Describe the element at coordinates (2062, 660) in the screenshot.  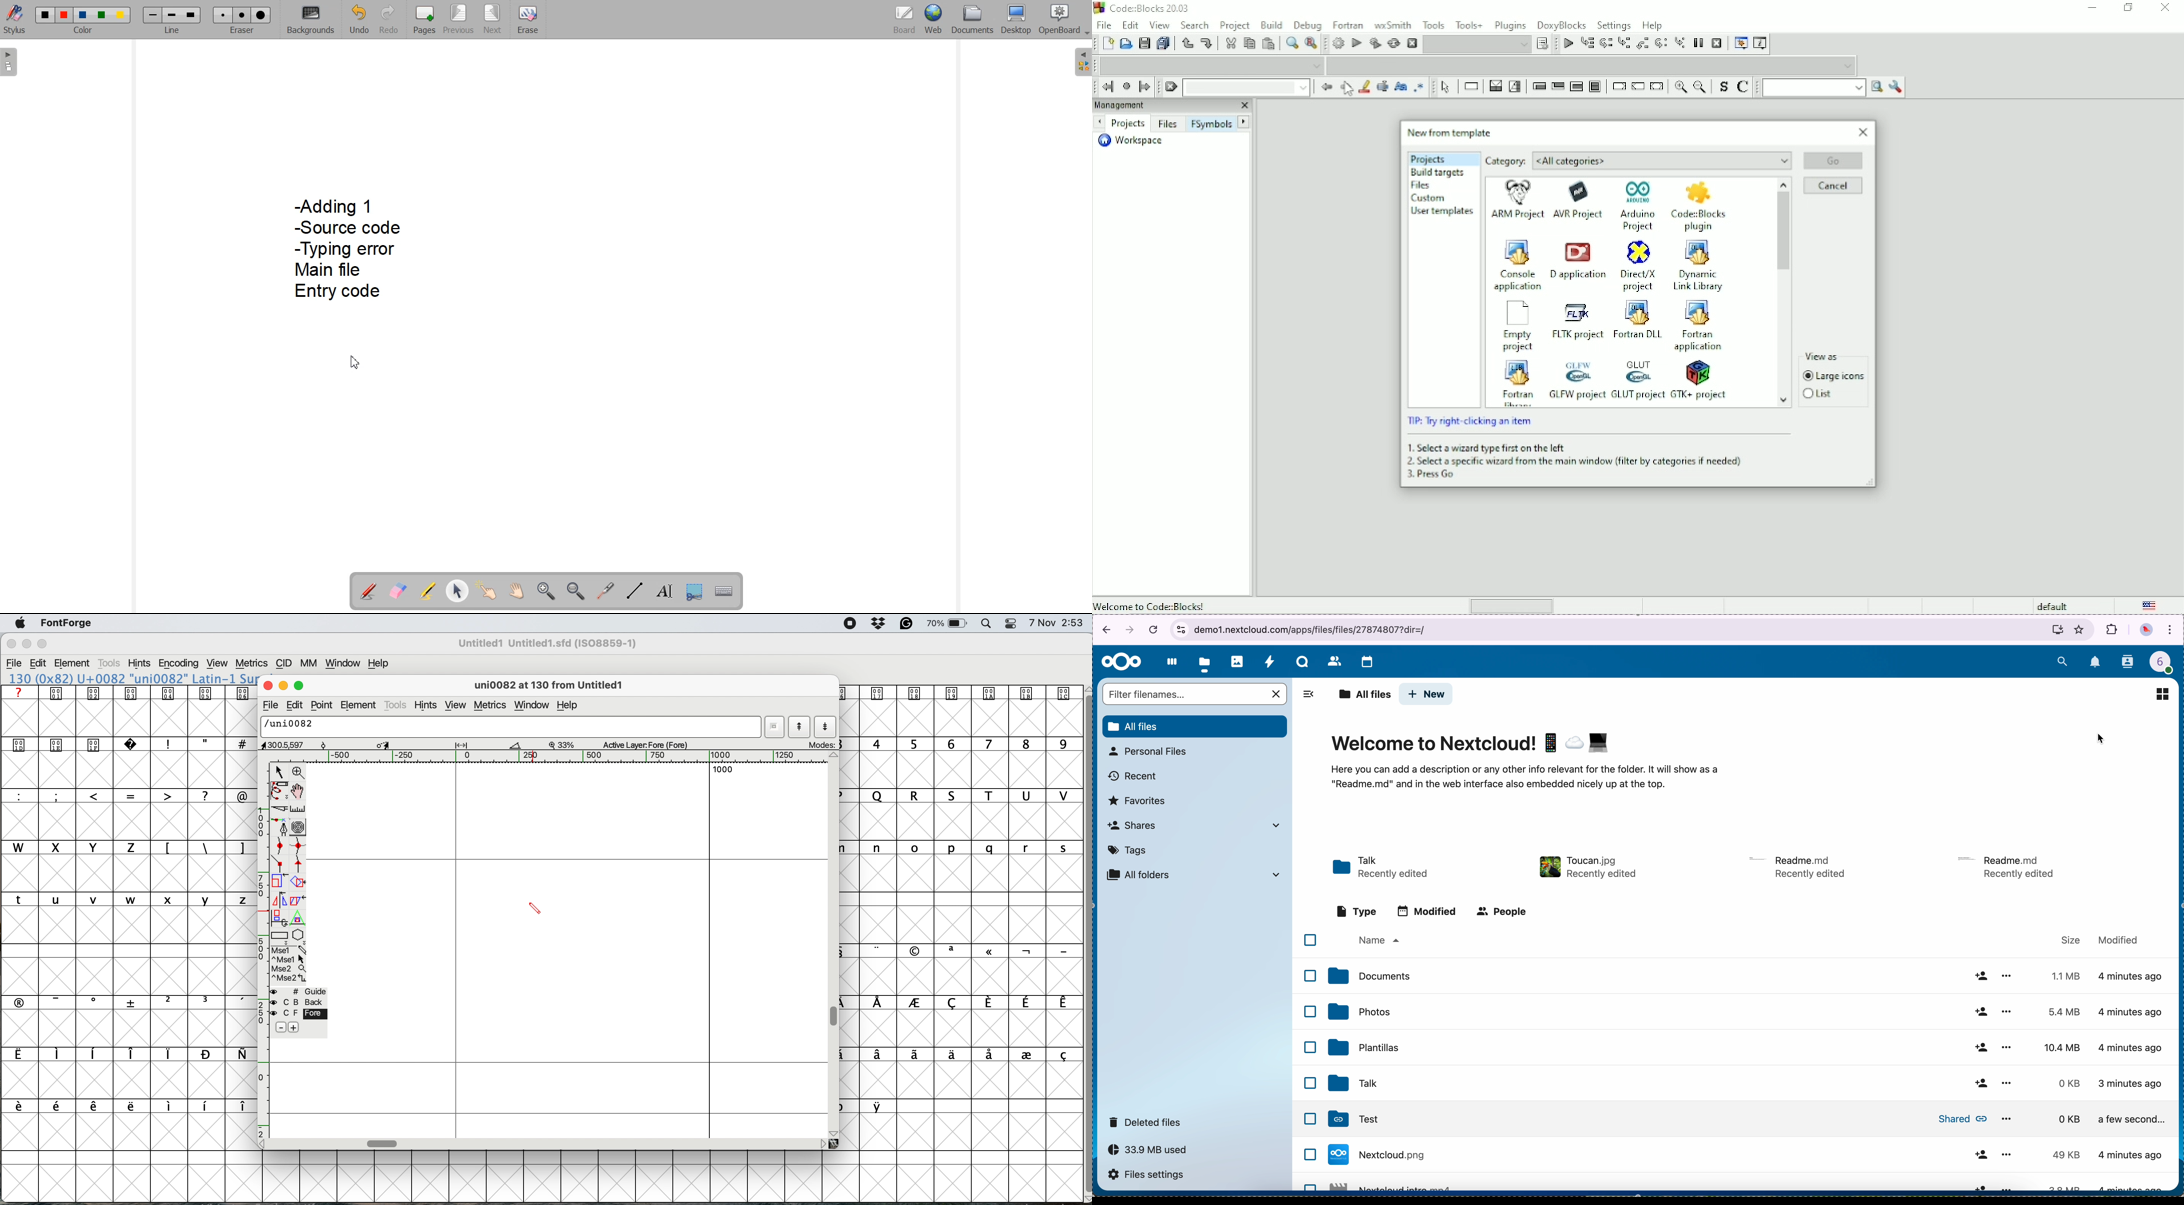
I see `search` at that location.